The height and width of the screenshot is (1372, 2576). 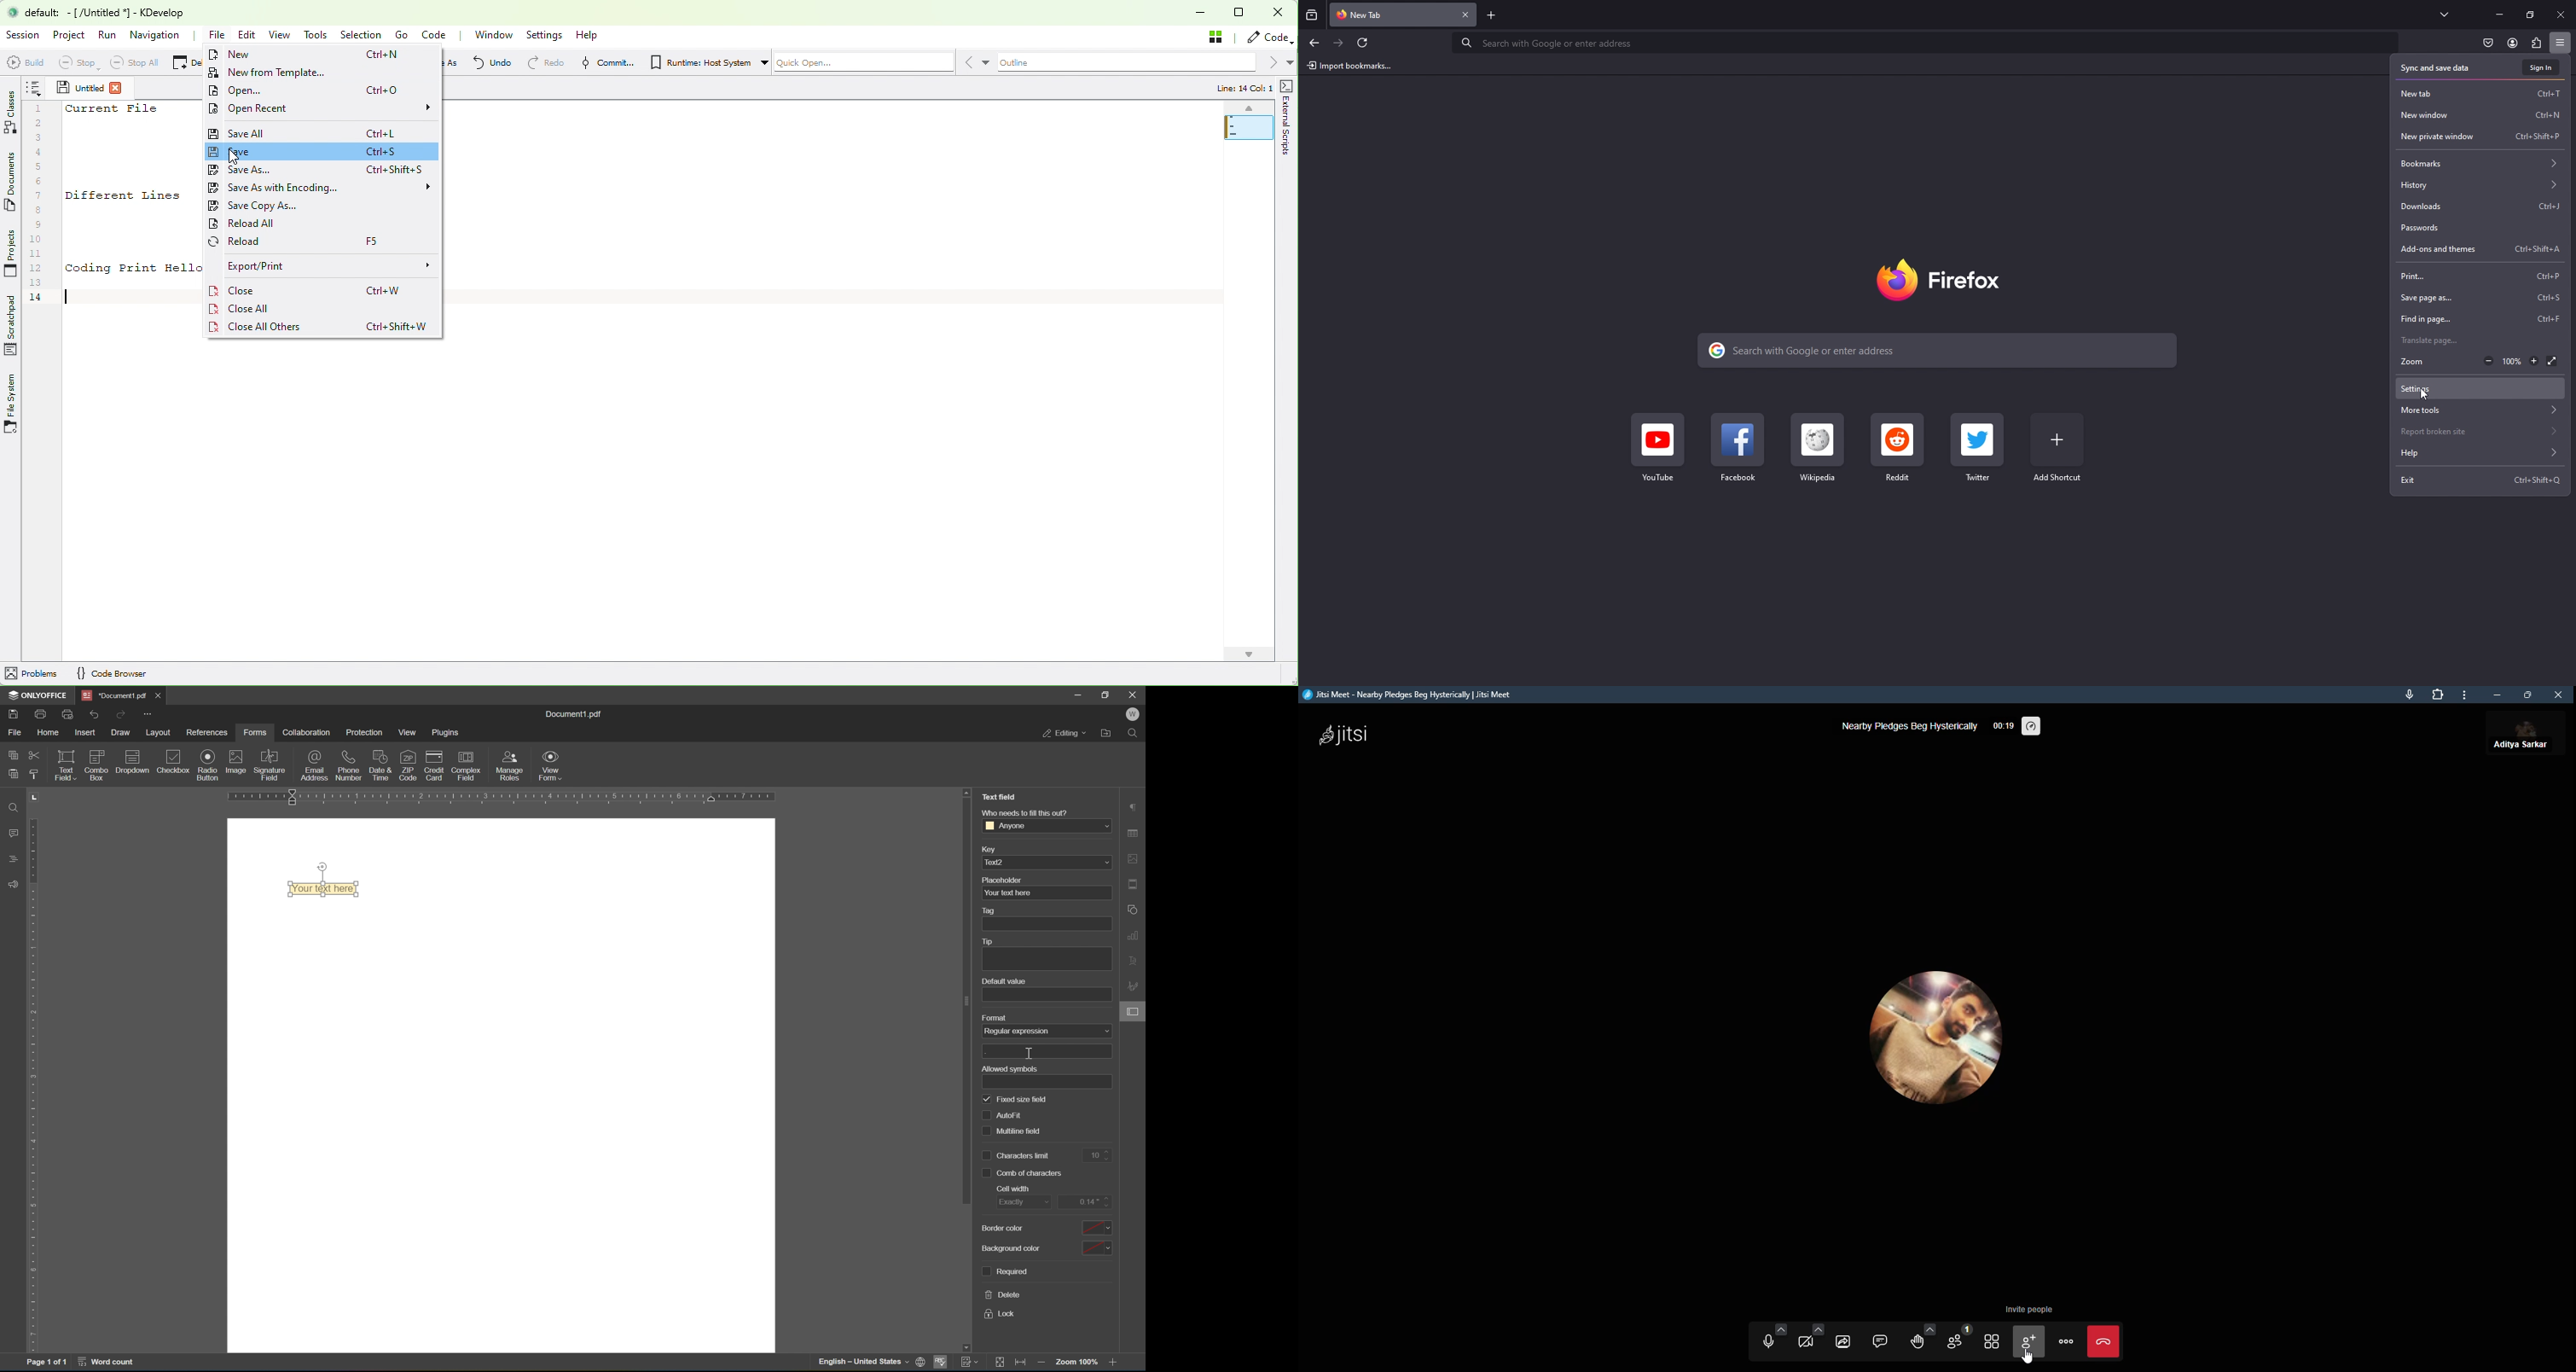 I want to click on text field, so click(x=64, y=764).